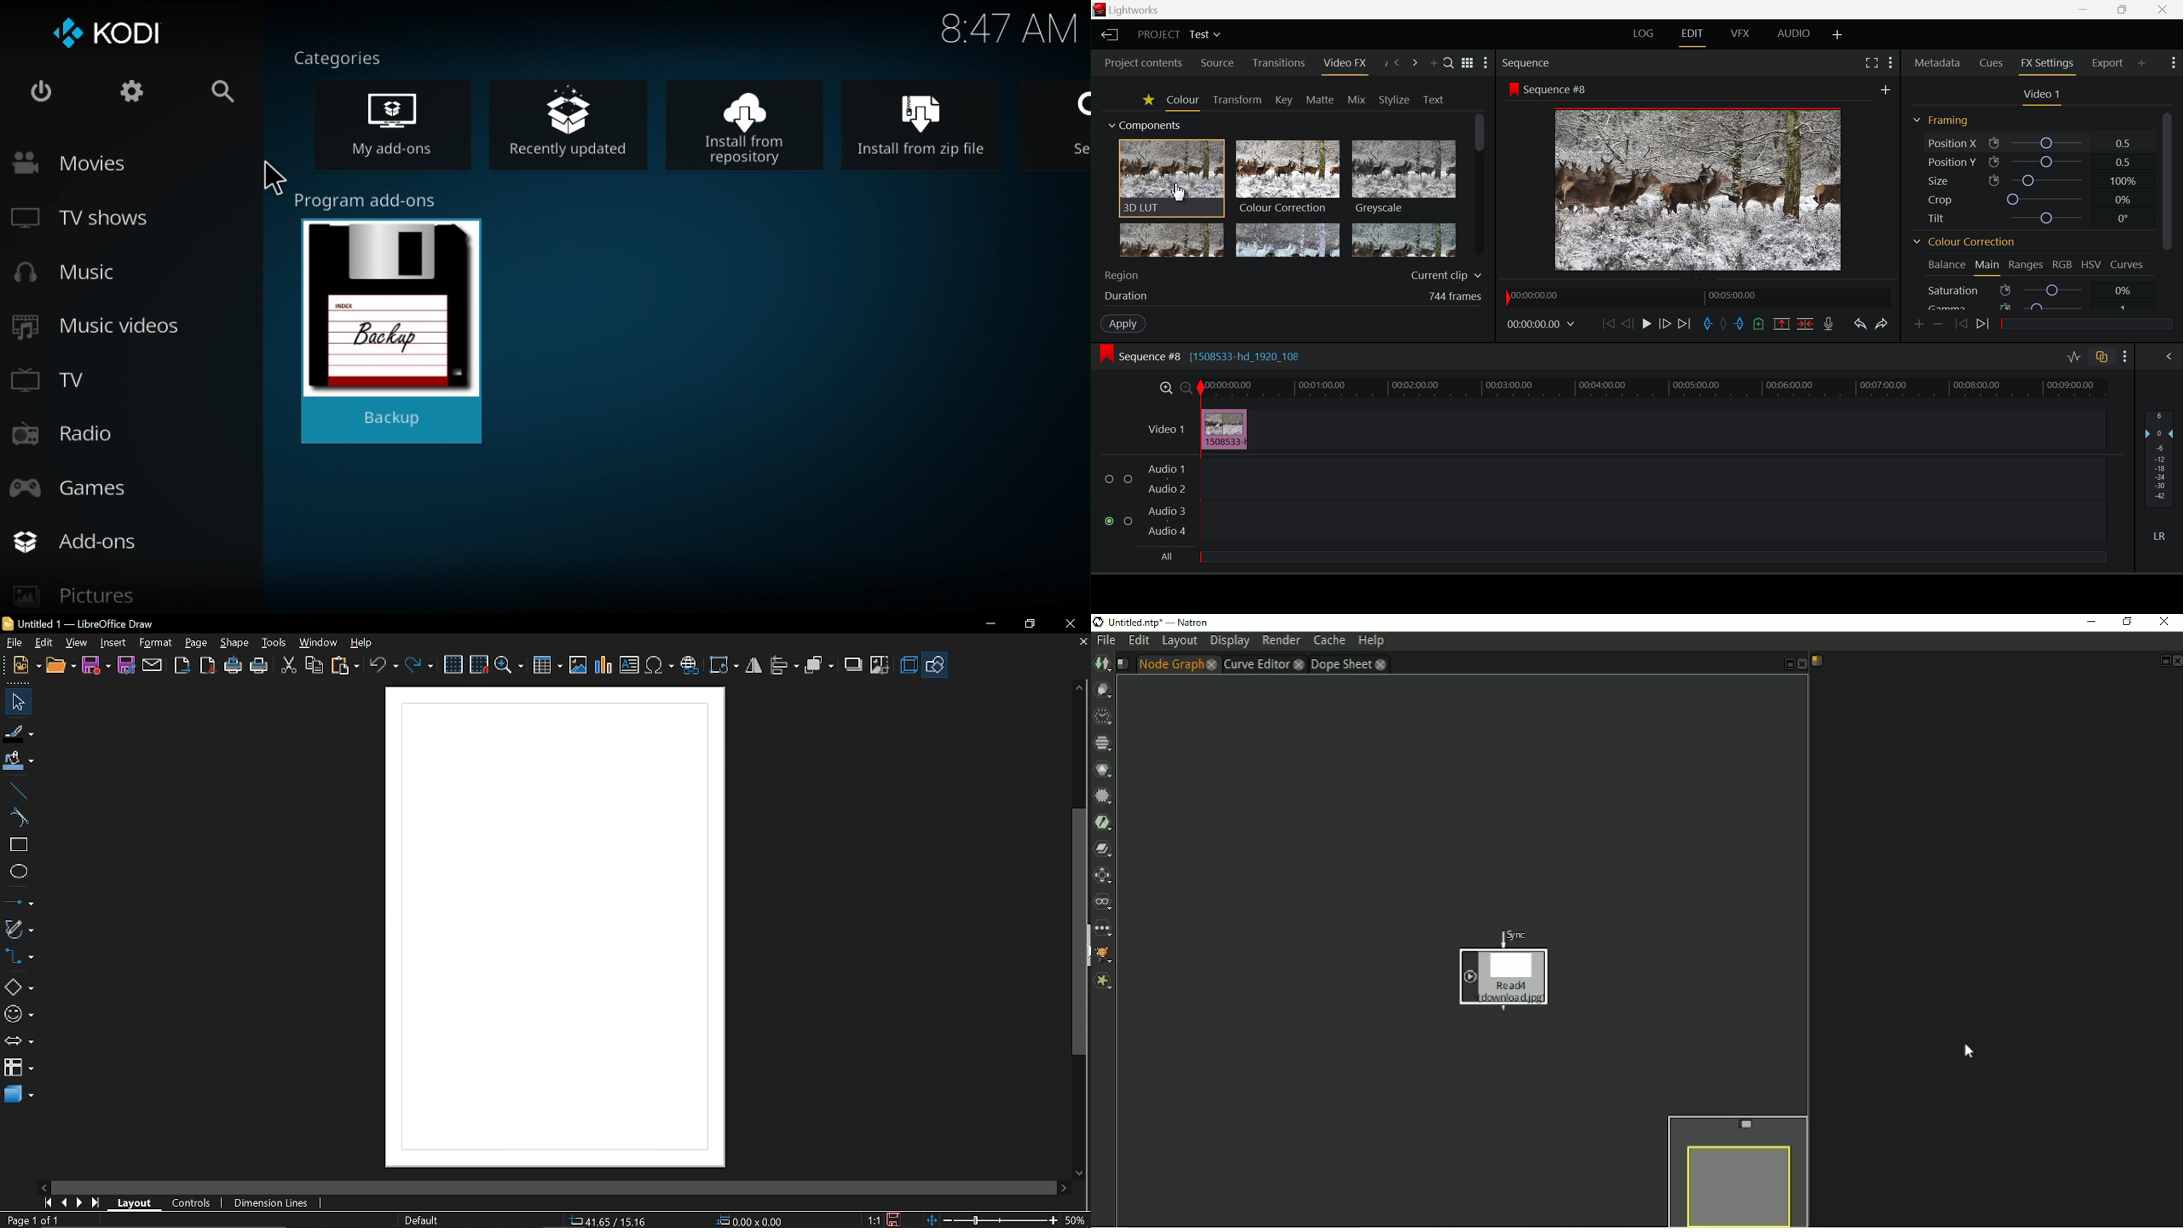  What do you see at coordinates (18, 734) in the screenshot?
I see `fill line` at bounding box center [18, 734].